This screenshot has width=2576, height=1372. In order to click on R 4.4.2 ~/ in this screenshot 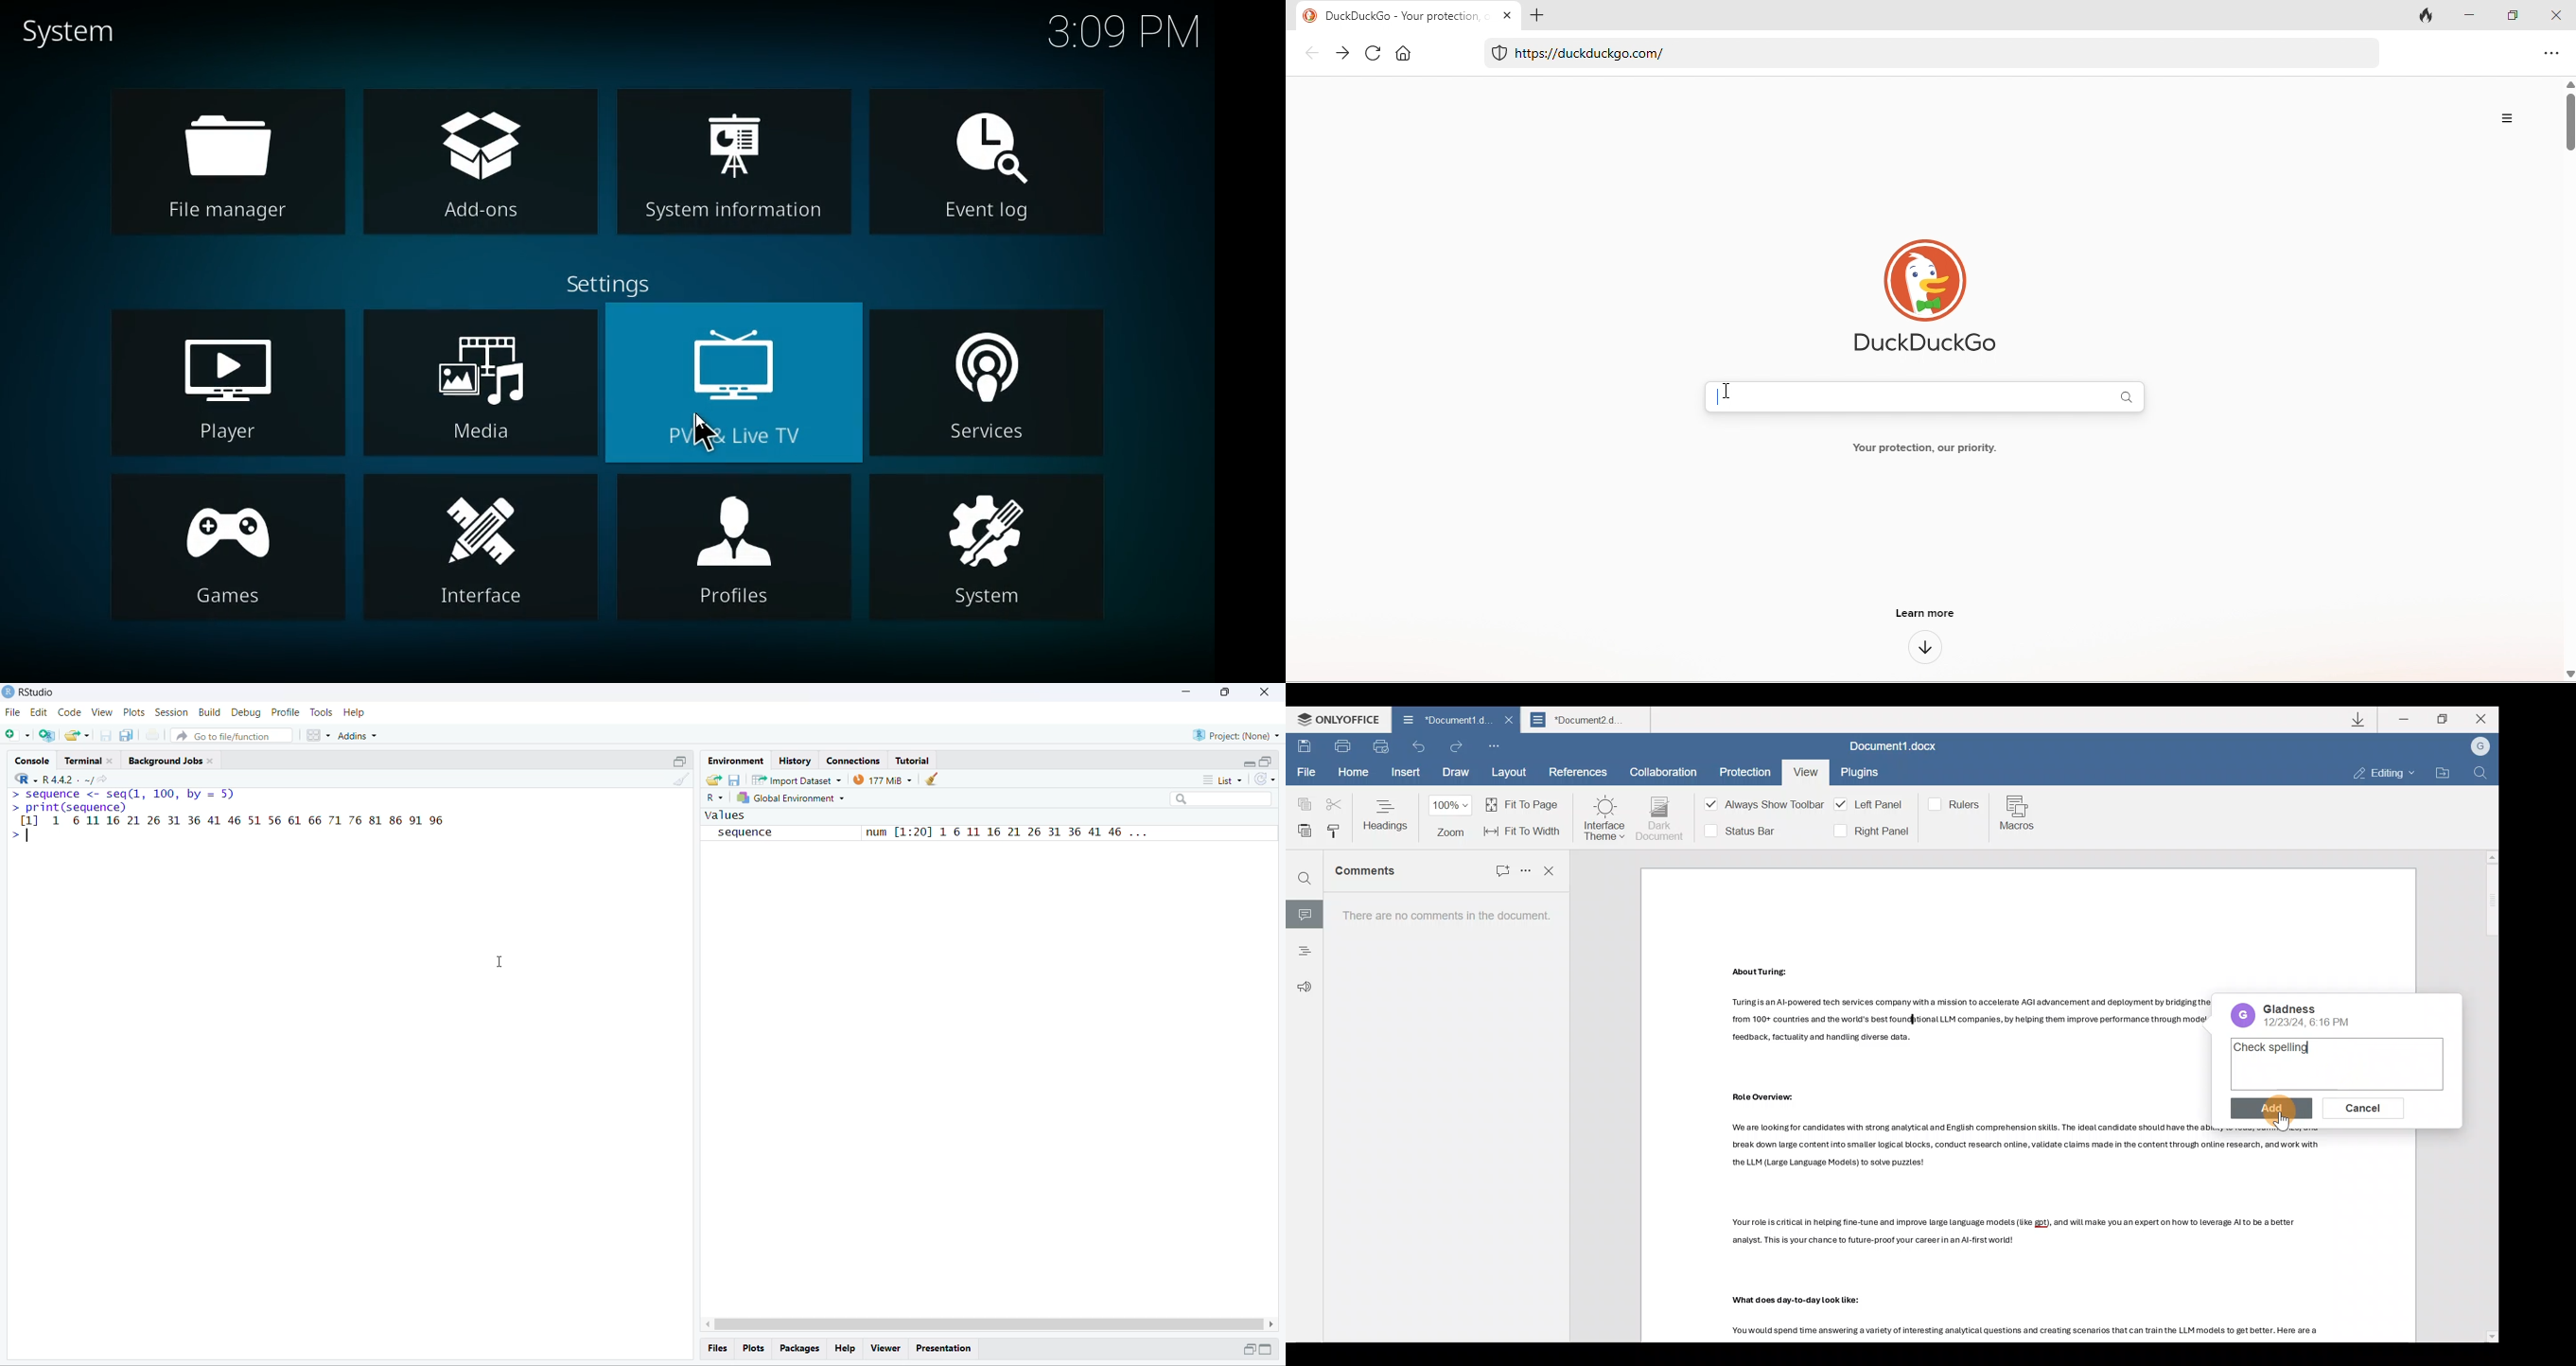, I will do `click(67, 780)`.